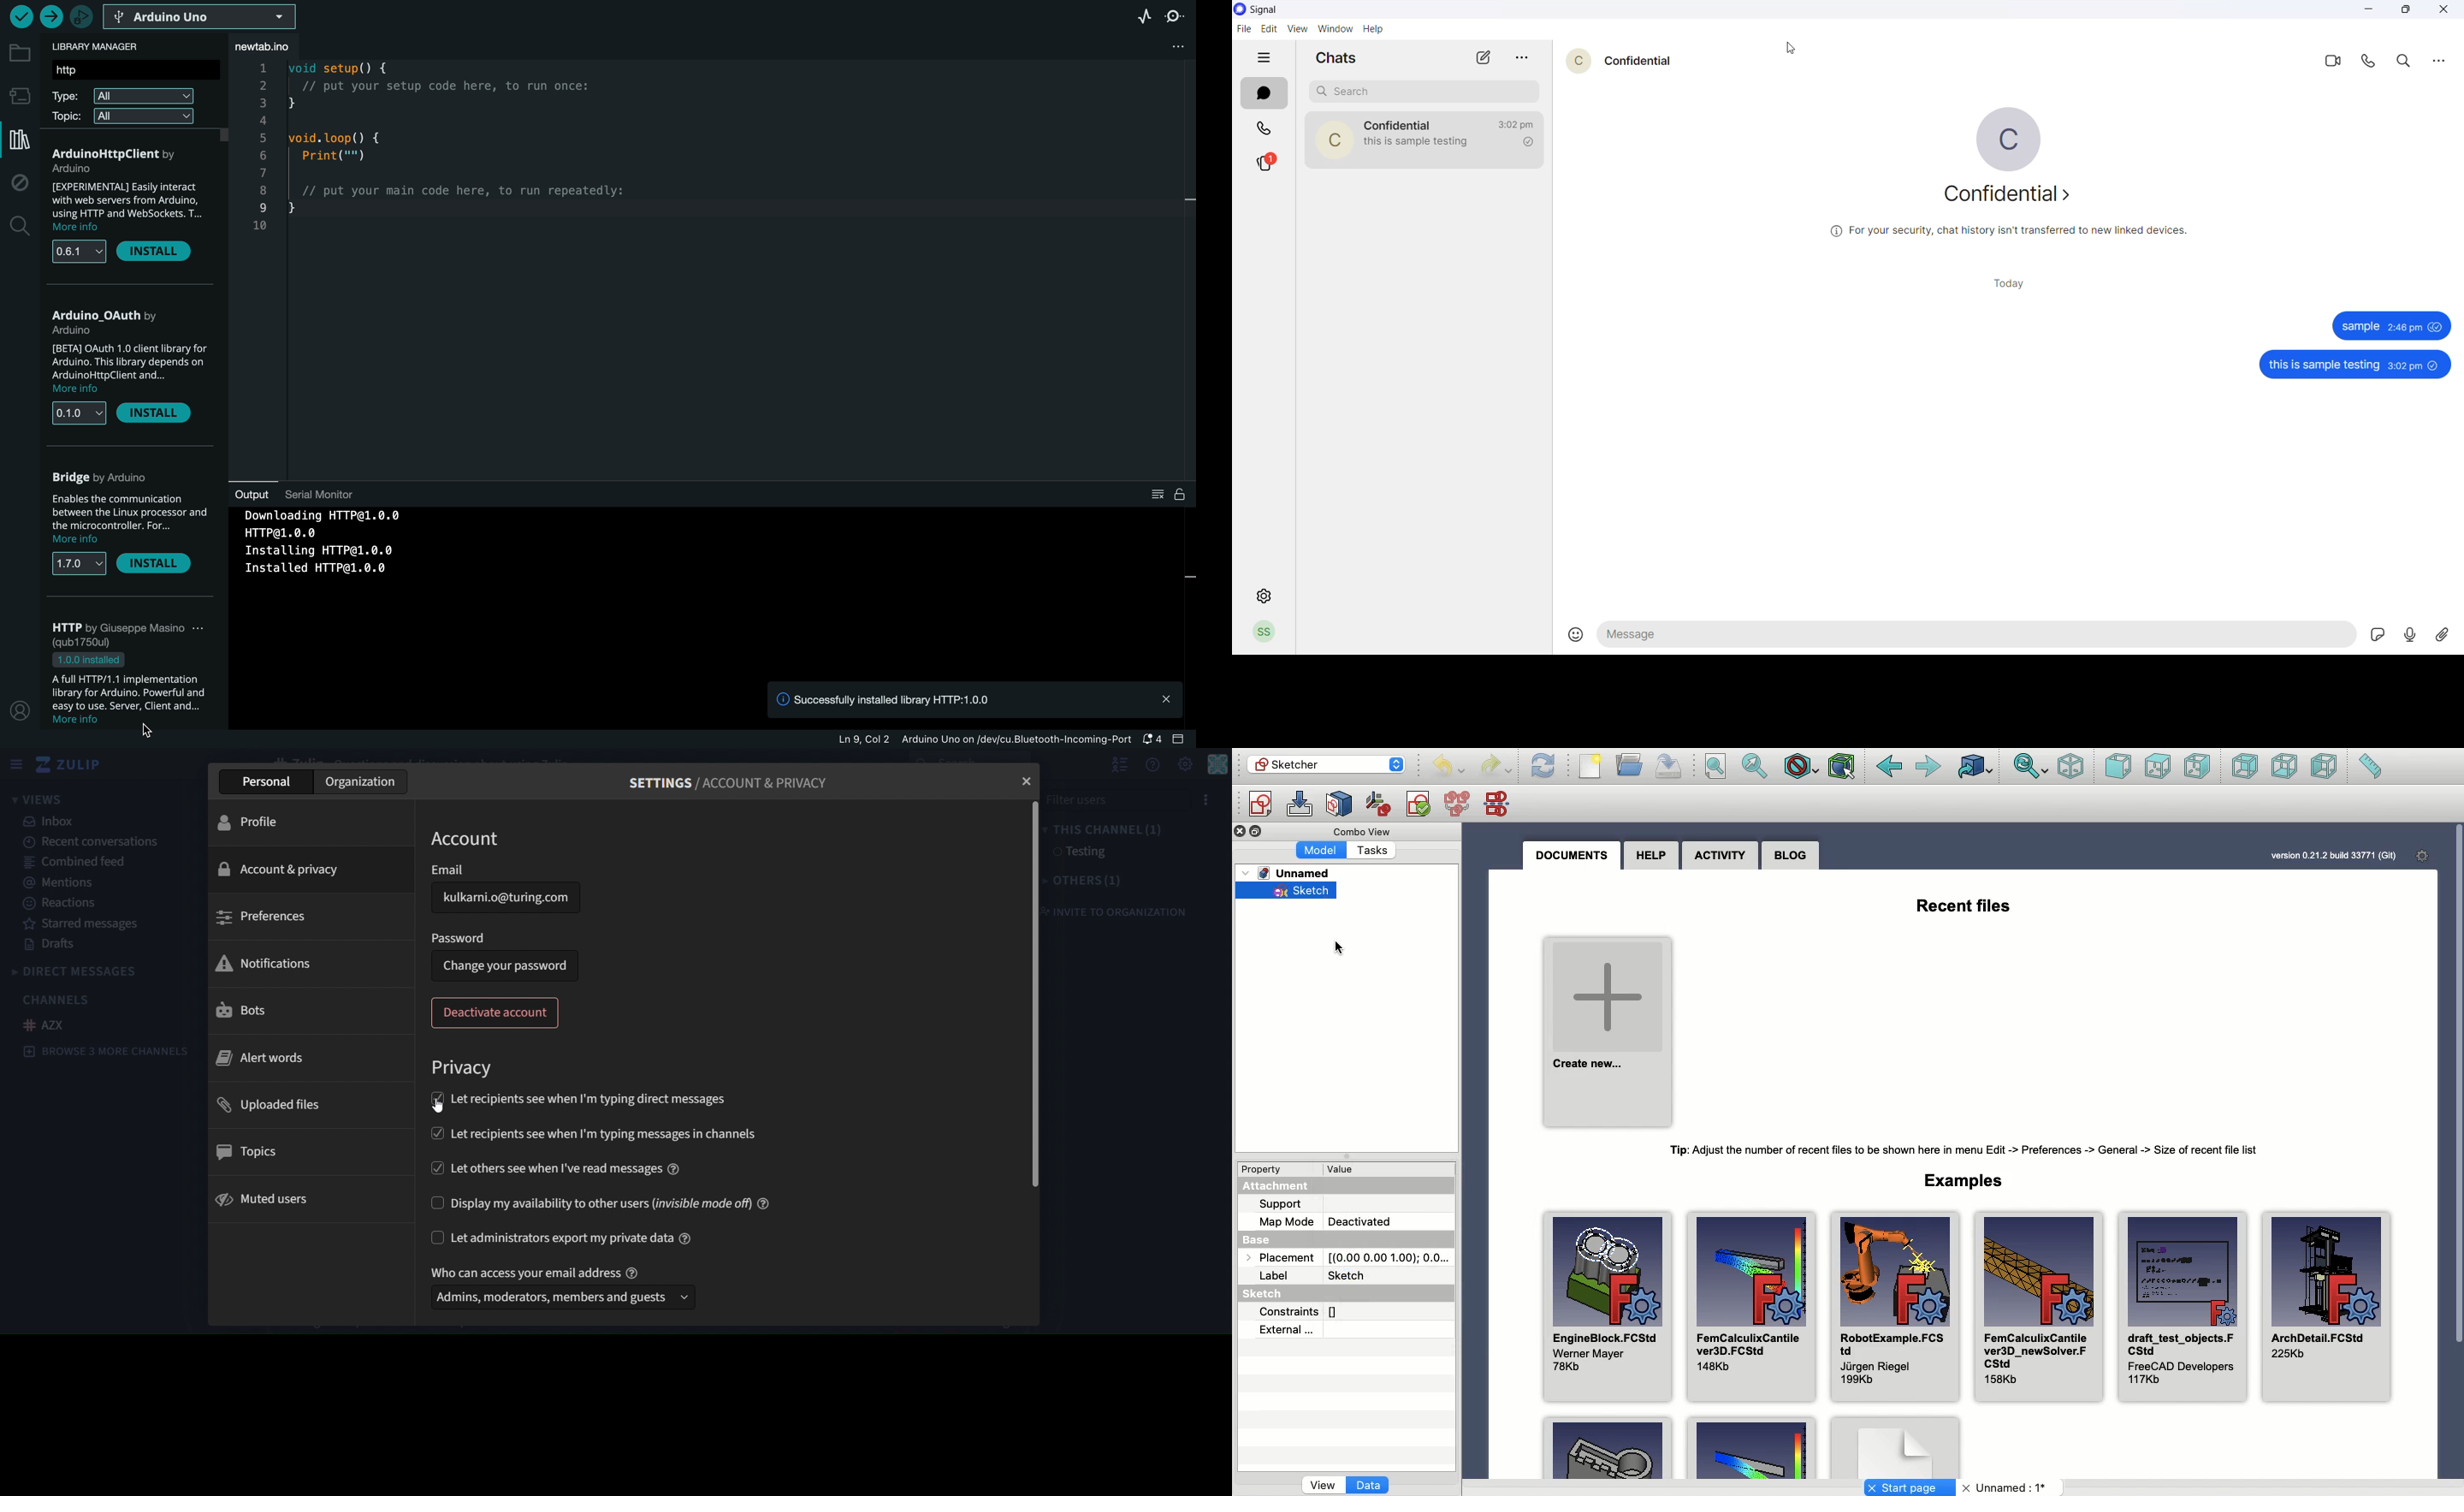 This screenshot has height=1512, width=2464. I want to click on Tip: Adjust the number of recent files to be shown here in menu Edit -> Preferences -> General -> Size of recent file list, so click(1972, 1150).